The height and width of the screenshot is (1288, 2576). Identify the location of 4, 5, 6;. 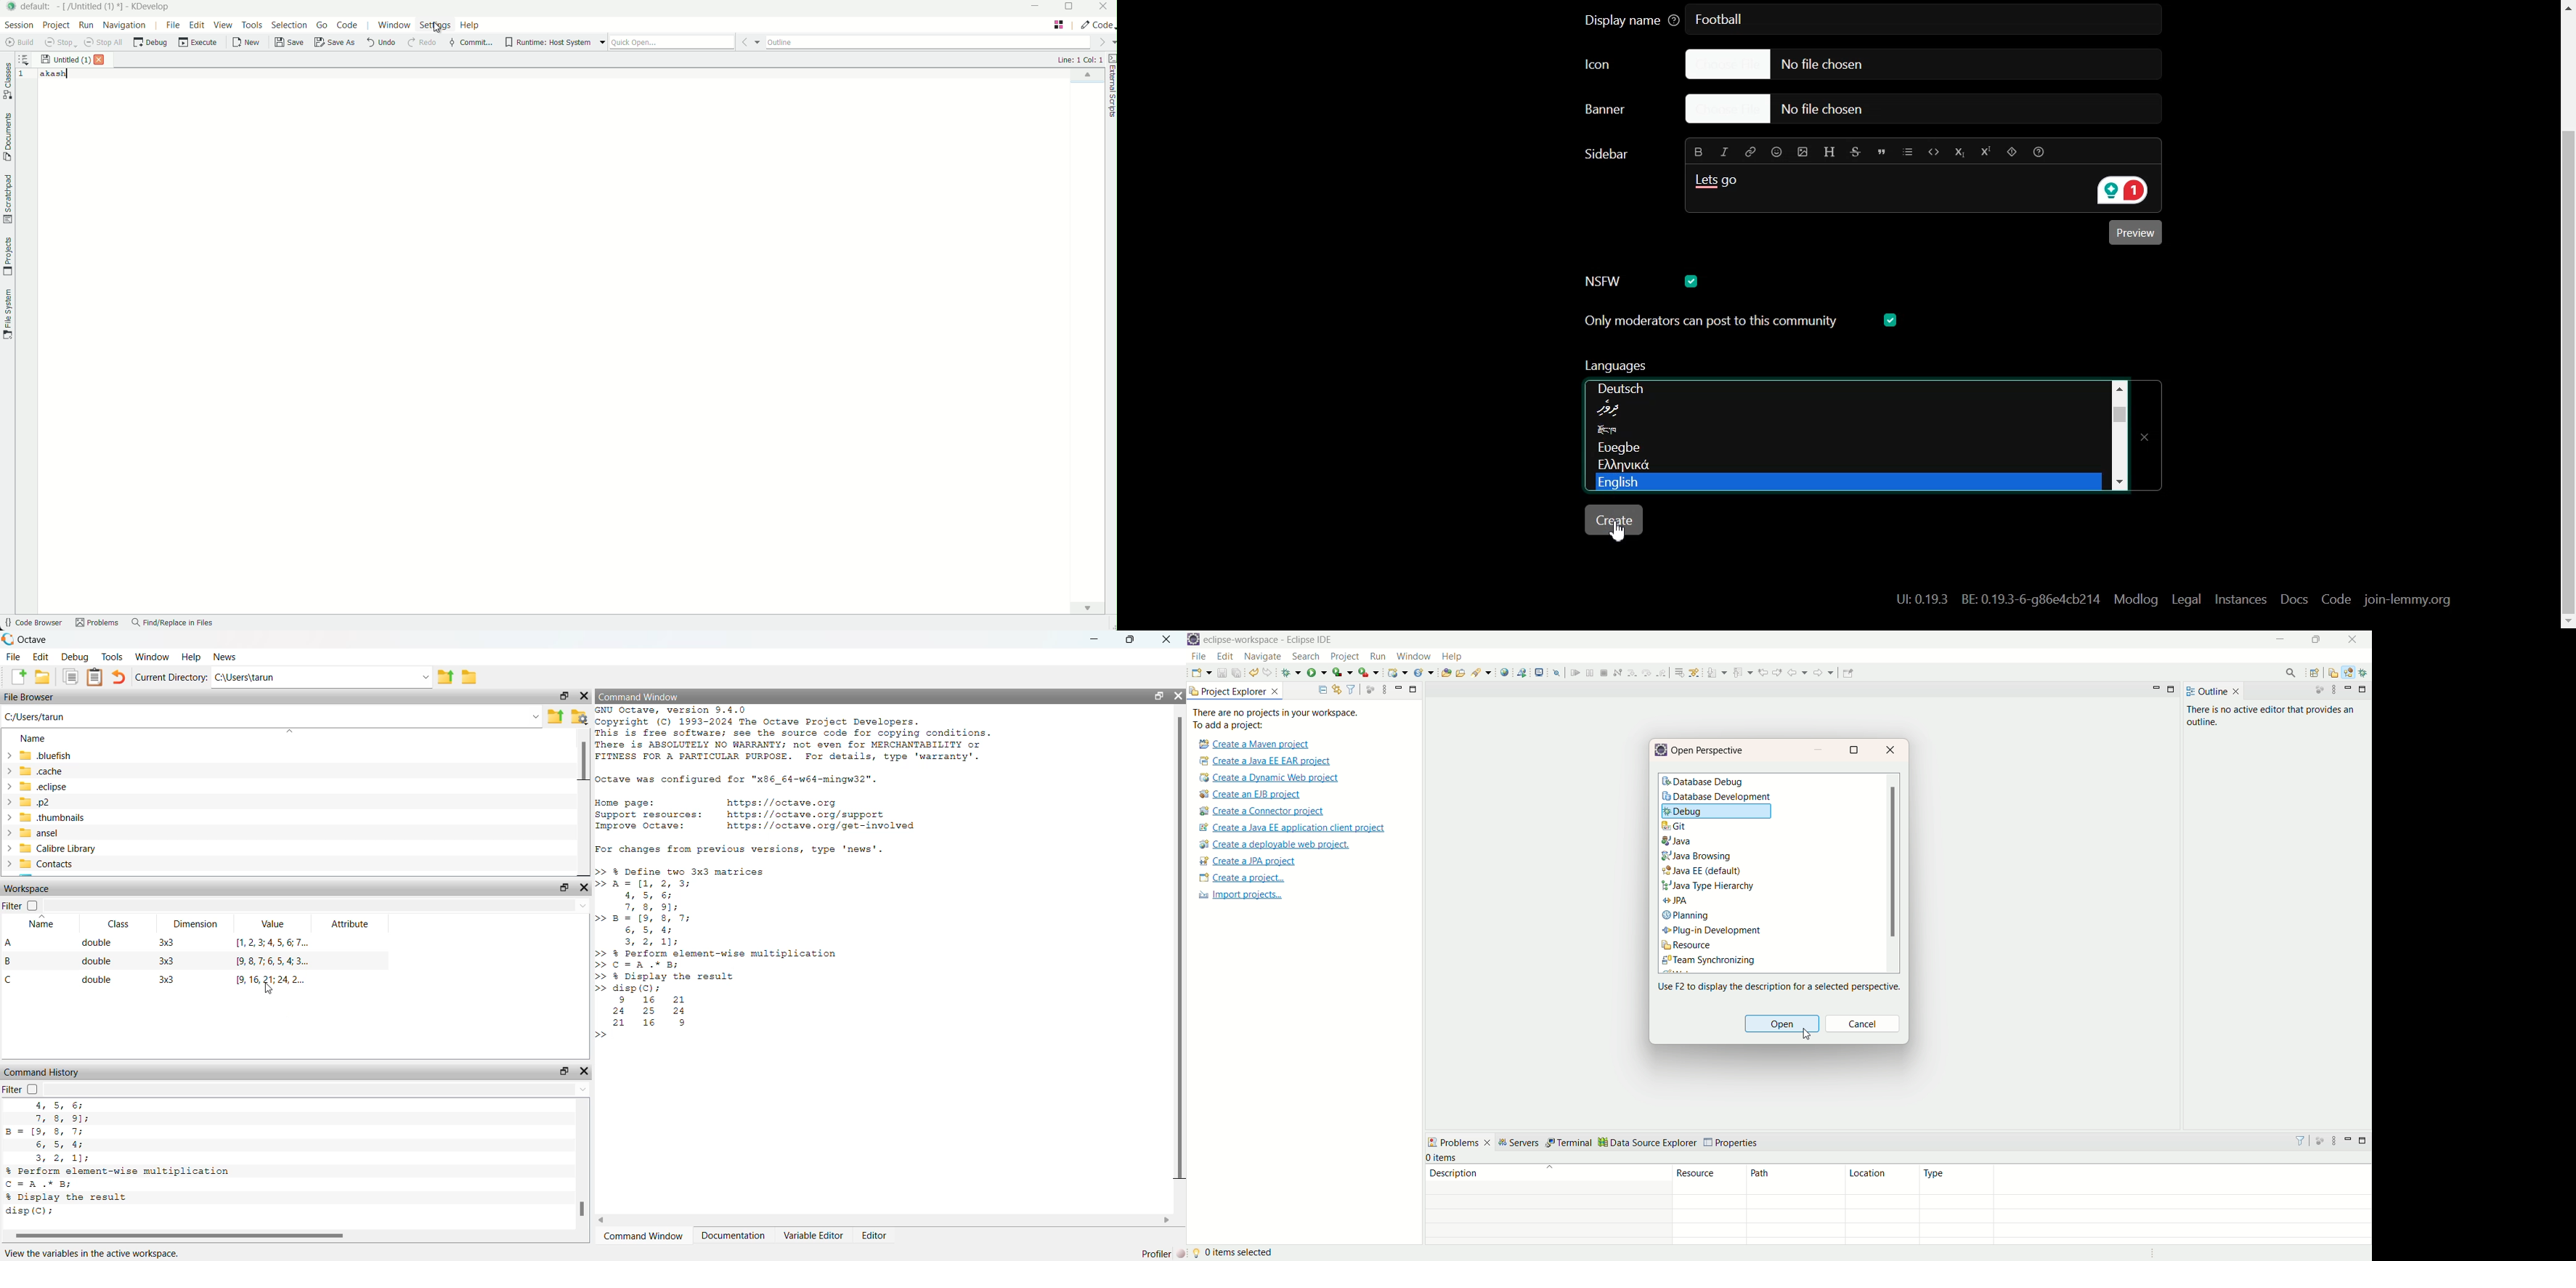
(57, 1106).